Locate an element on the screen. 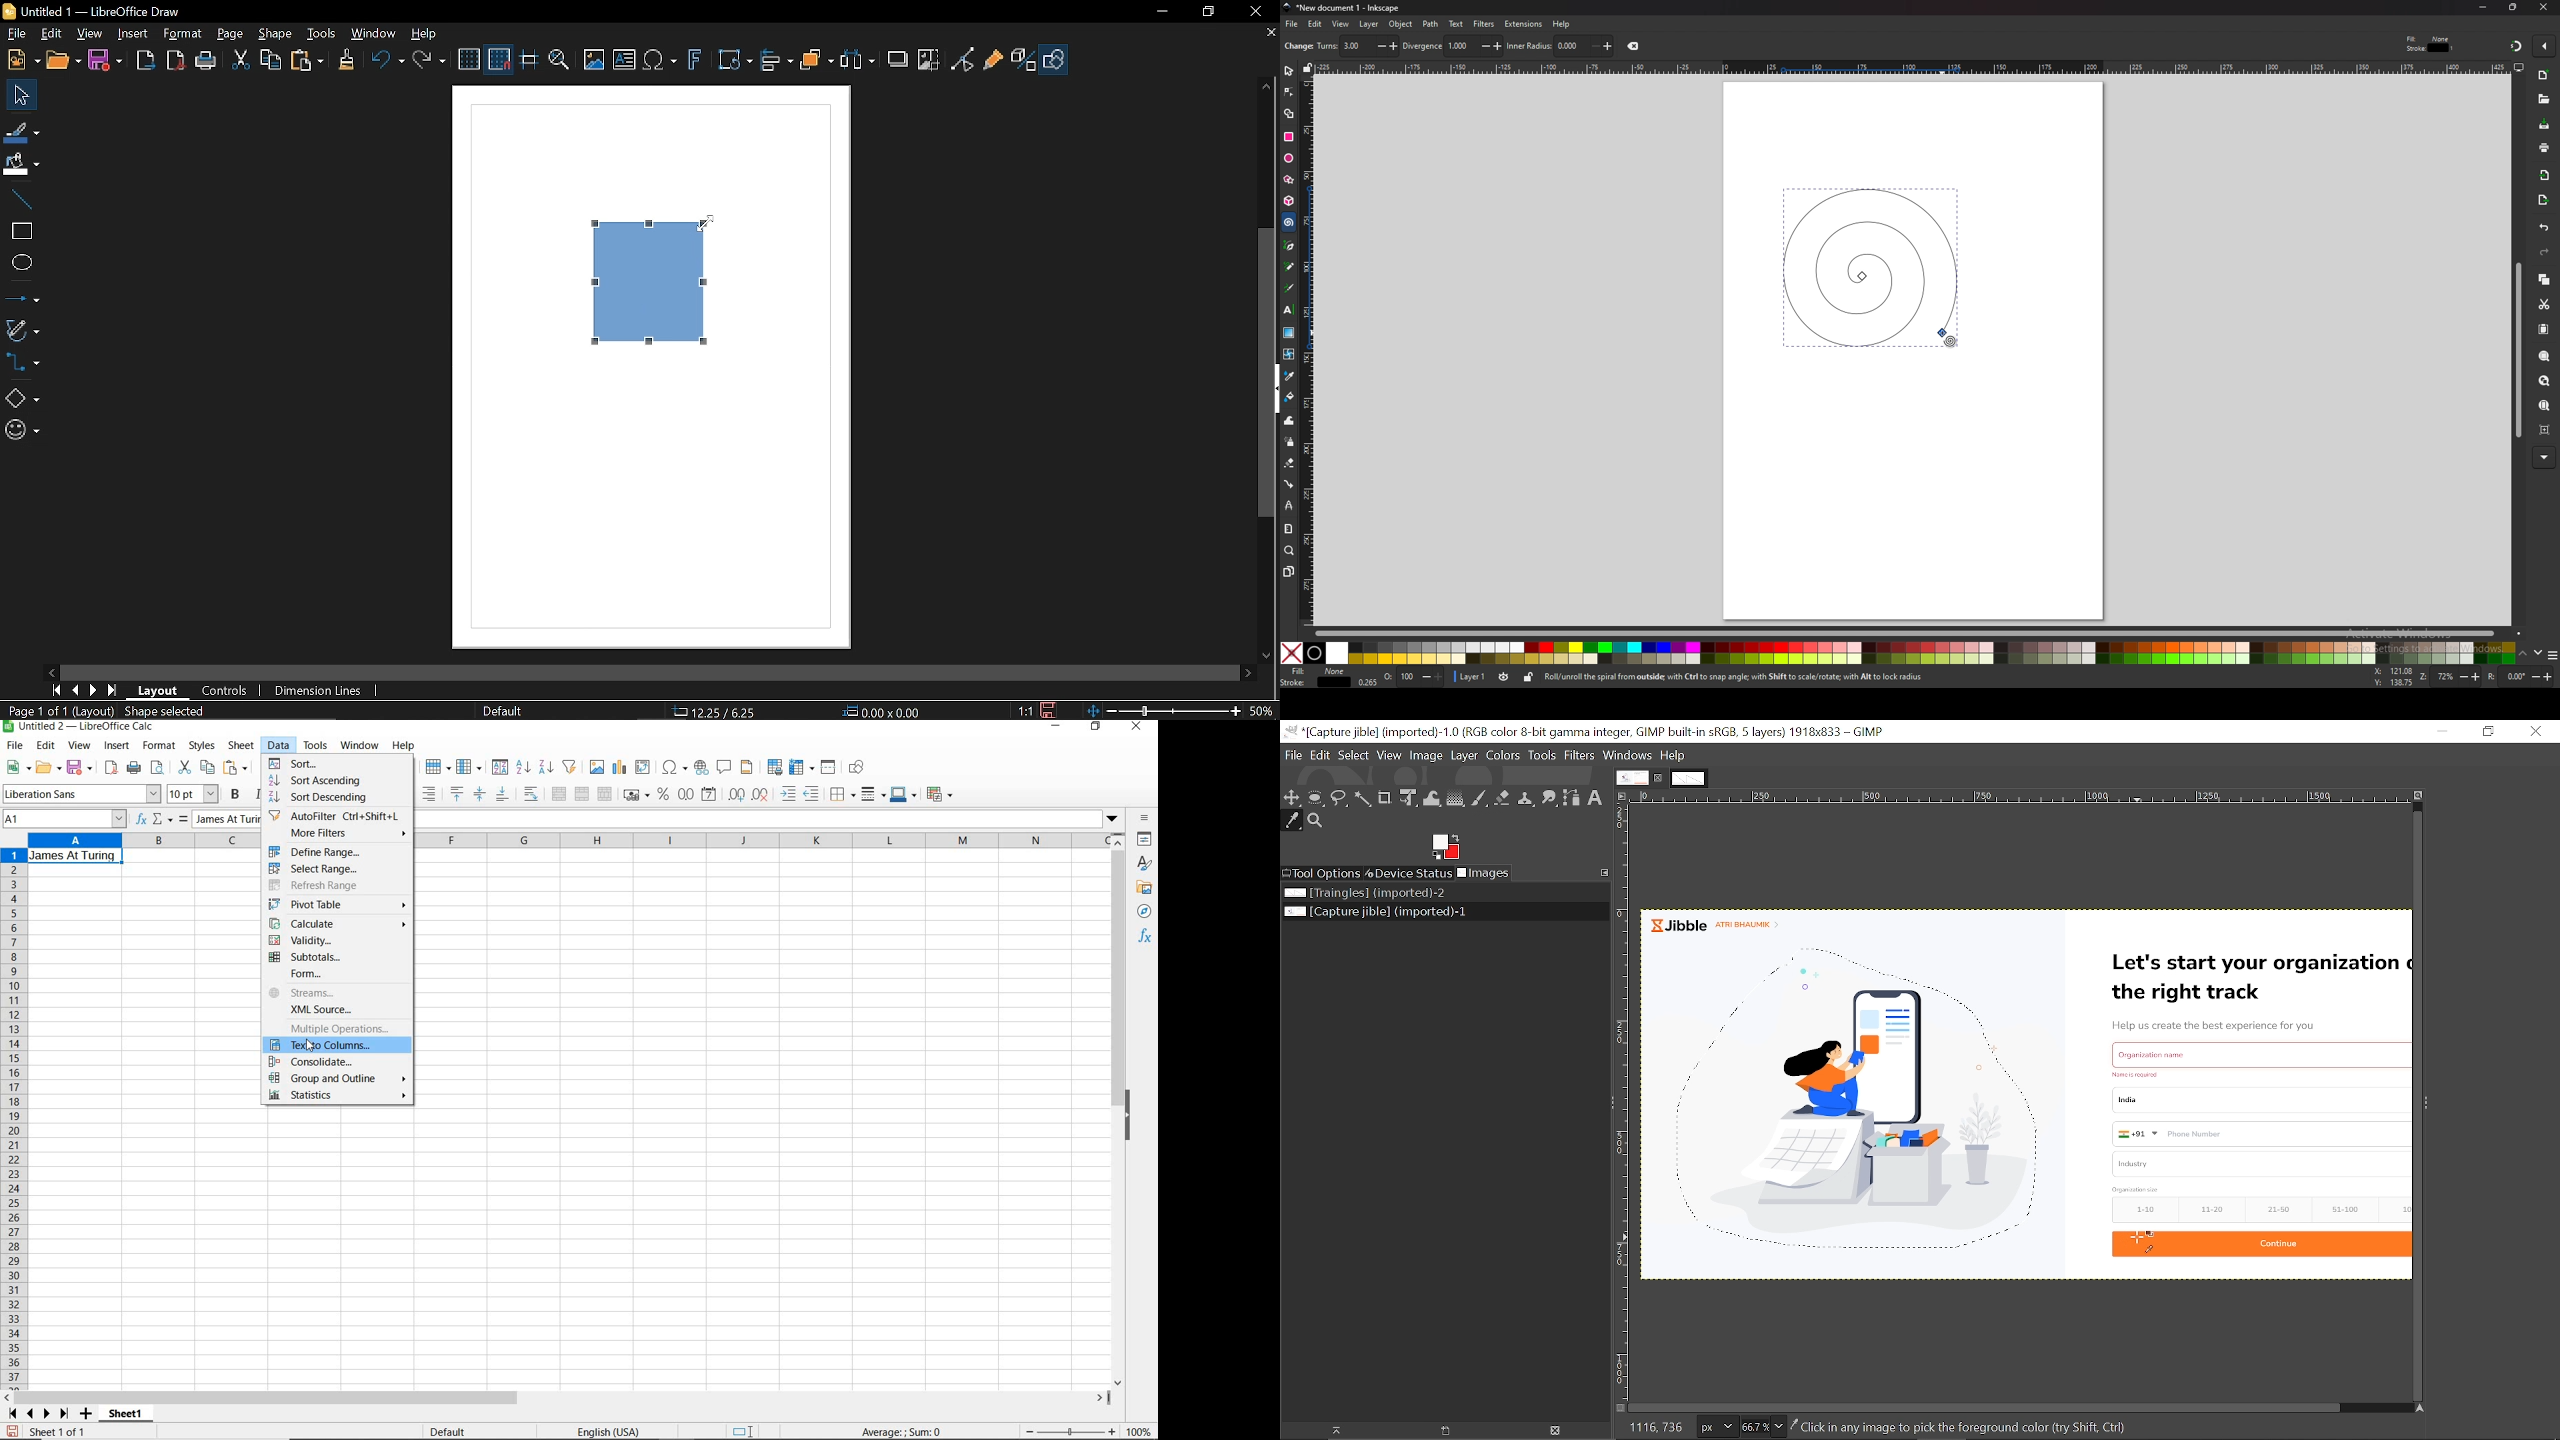 This screenshot has width=2576, height=1456. Line color is located at coordinates (21, 129).